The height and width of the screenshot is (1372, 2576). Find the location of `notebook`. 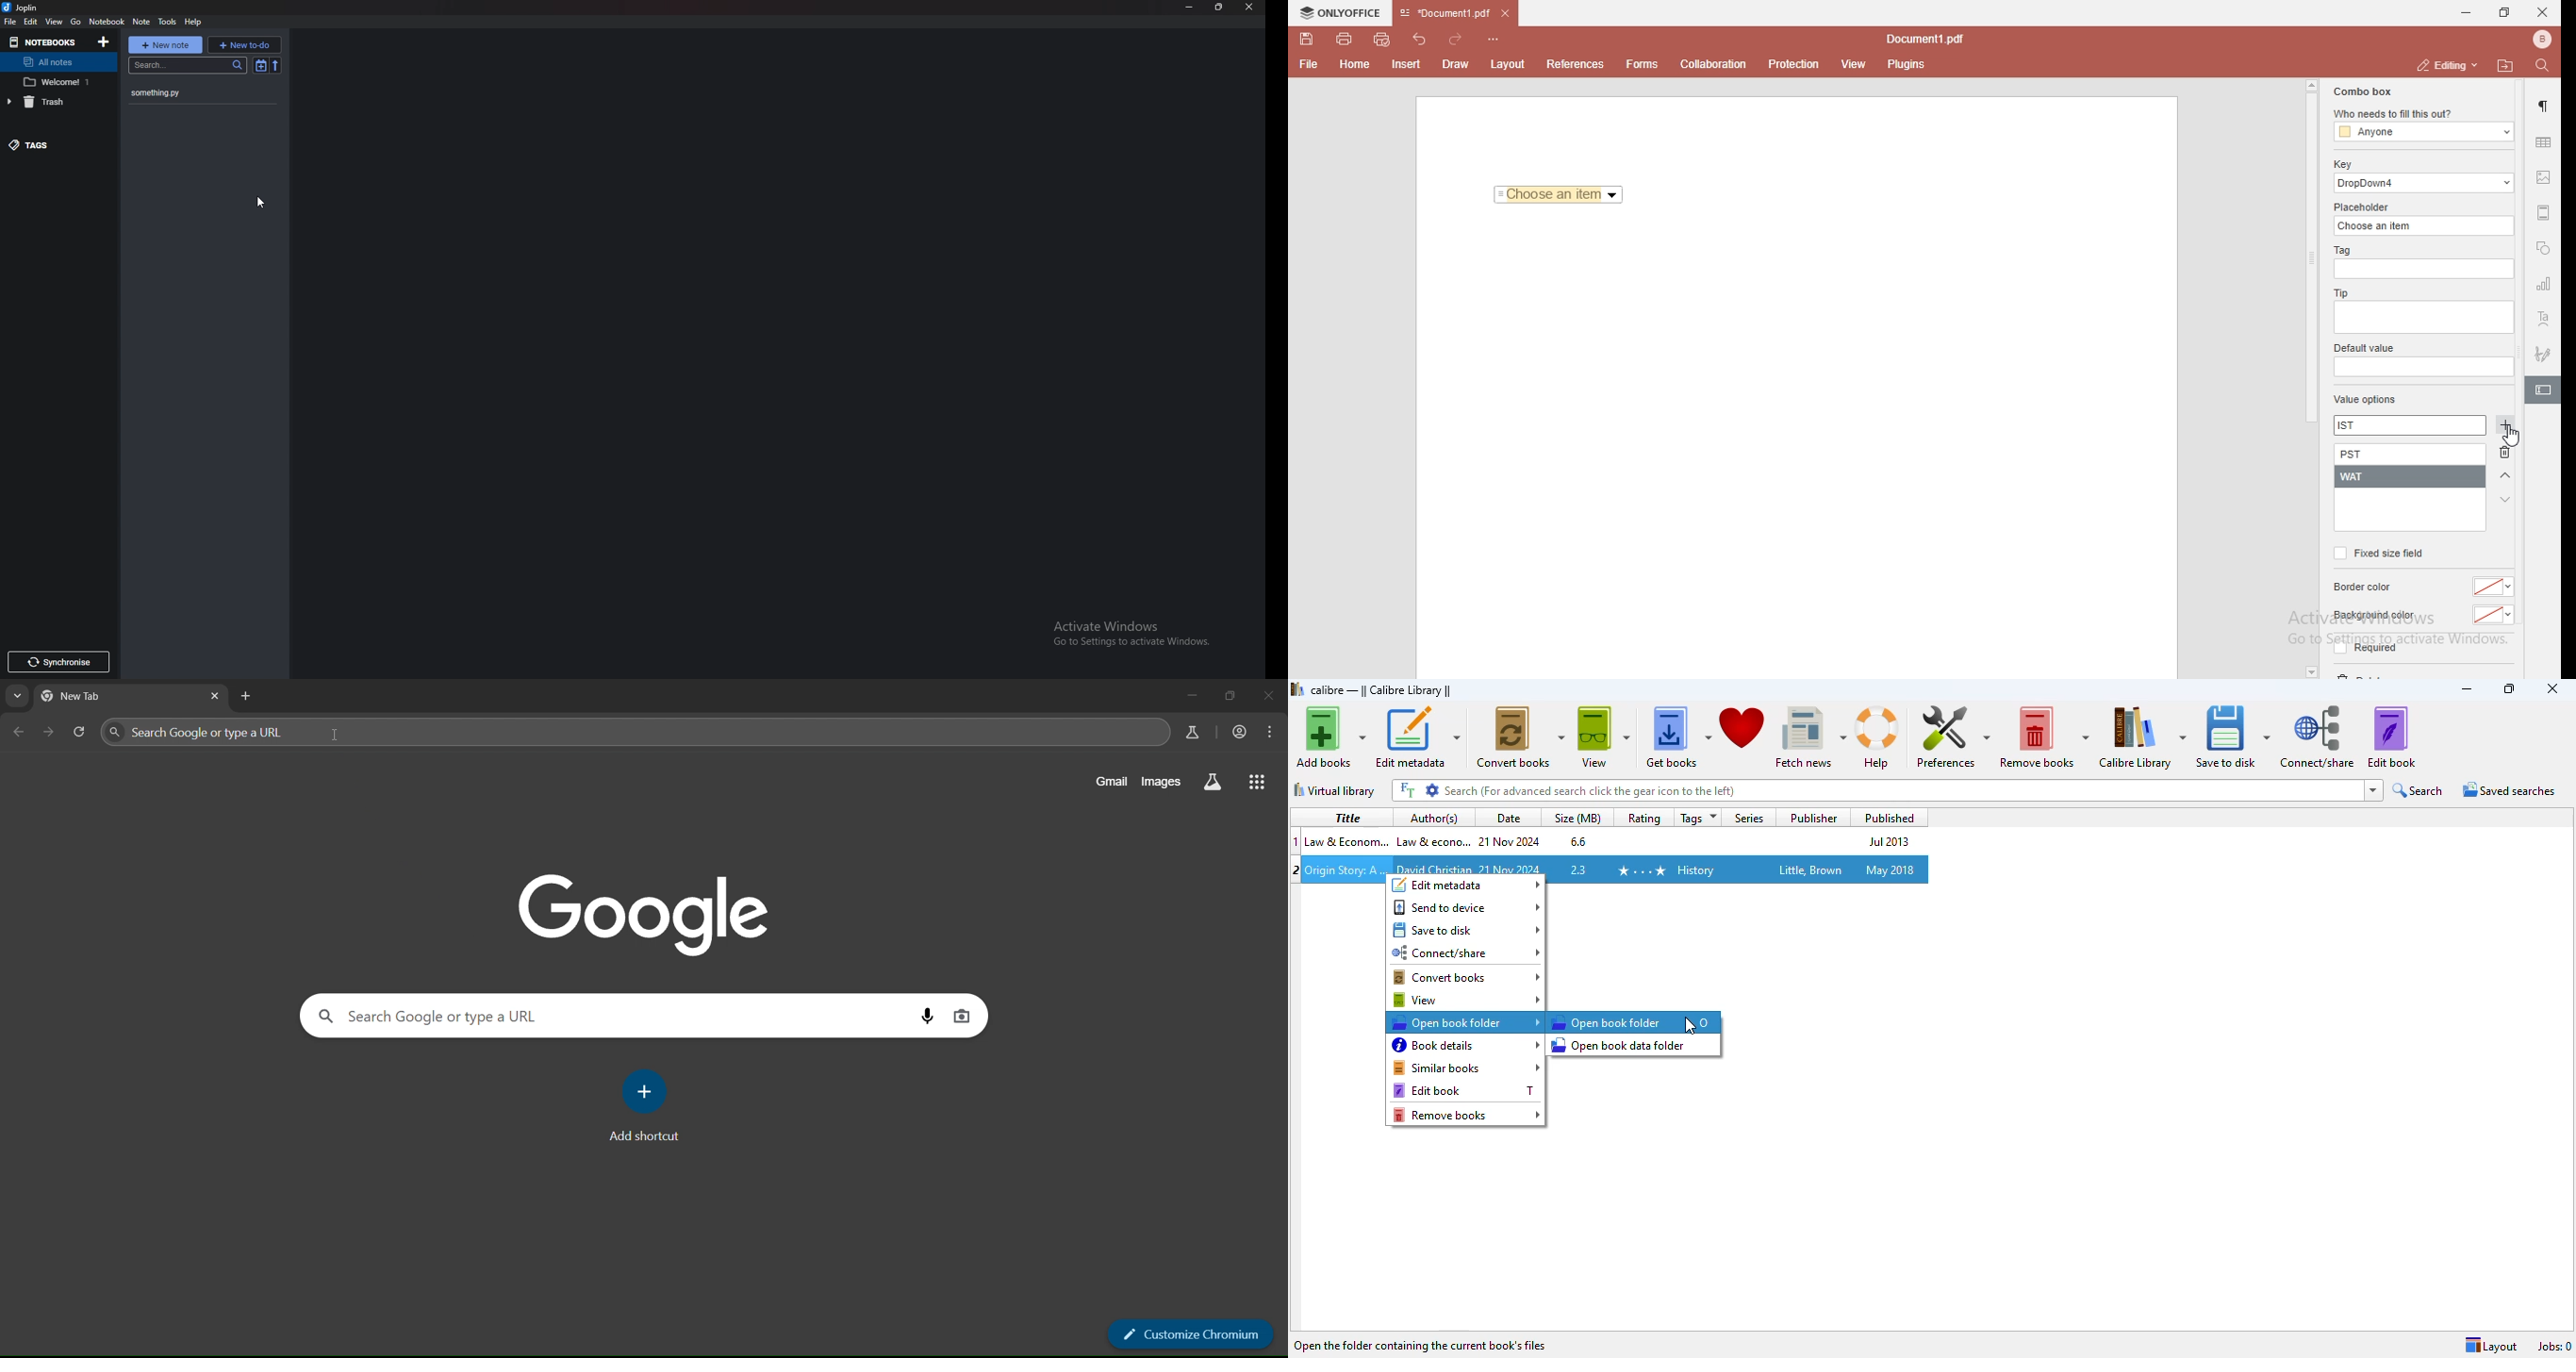

notebook is located at coordinates (59, 83).